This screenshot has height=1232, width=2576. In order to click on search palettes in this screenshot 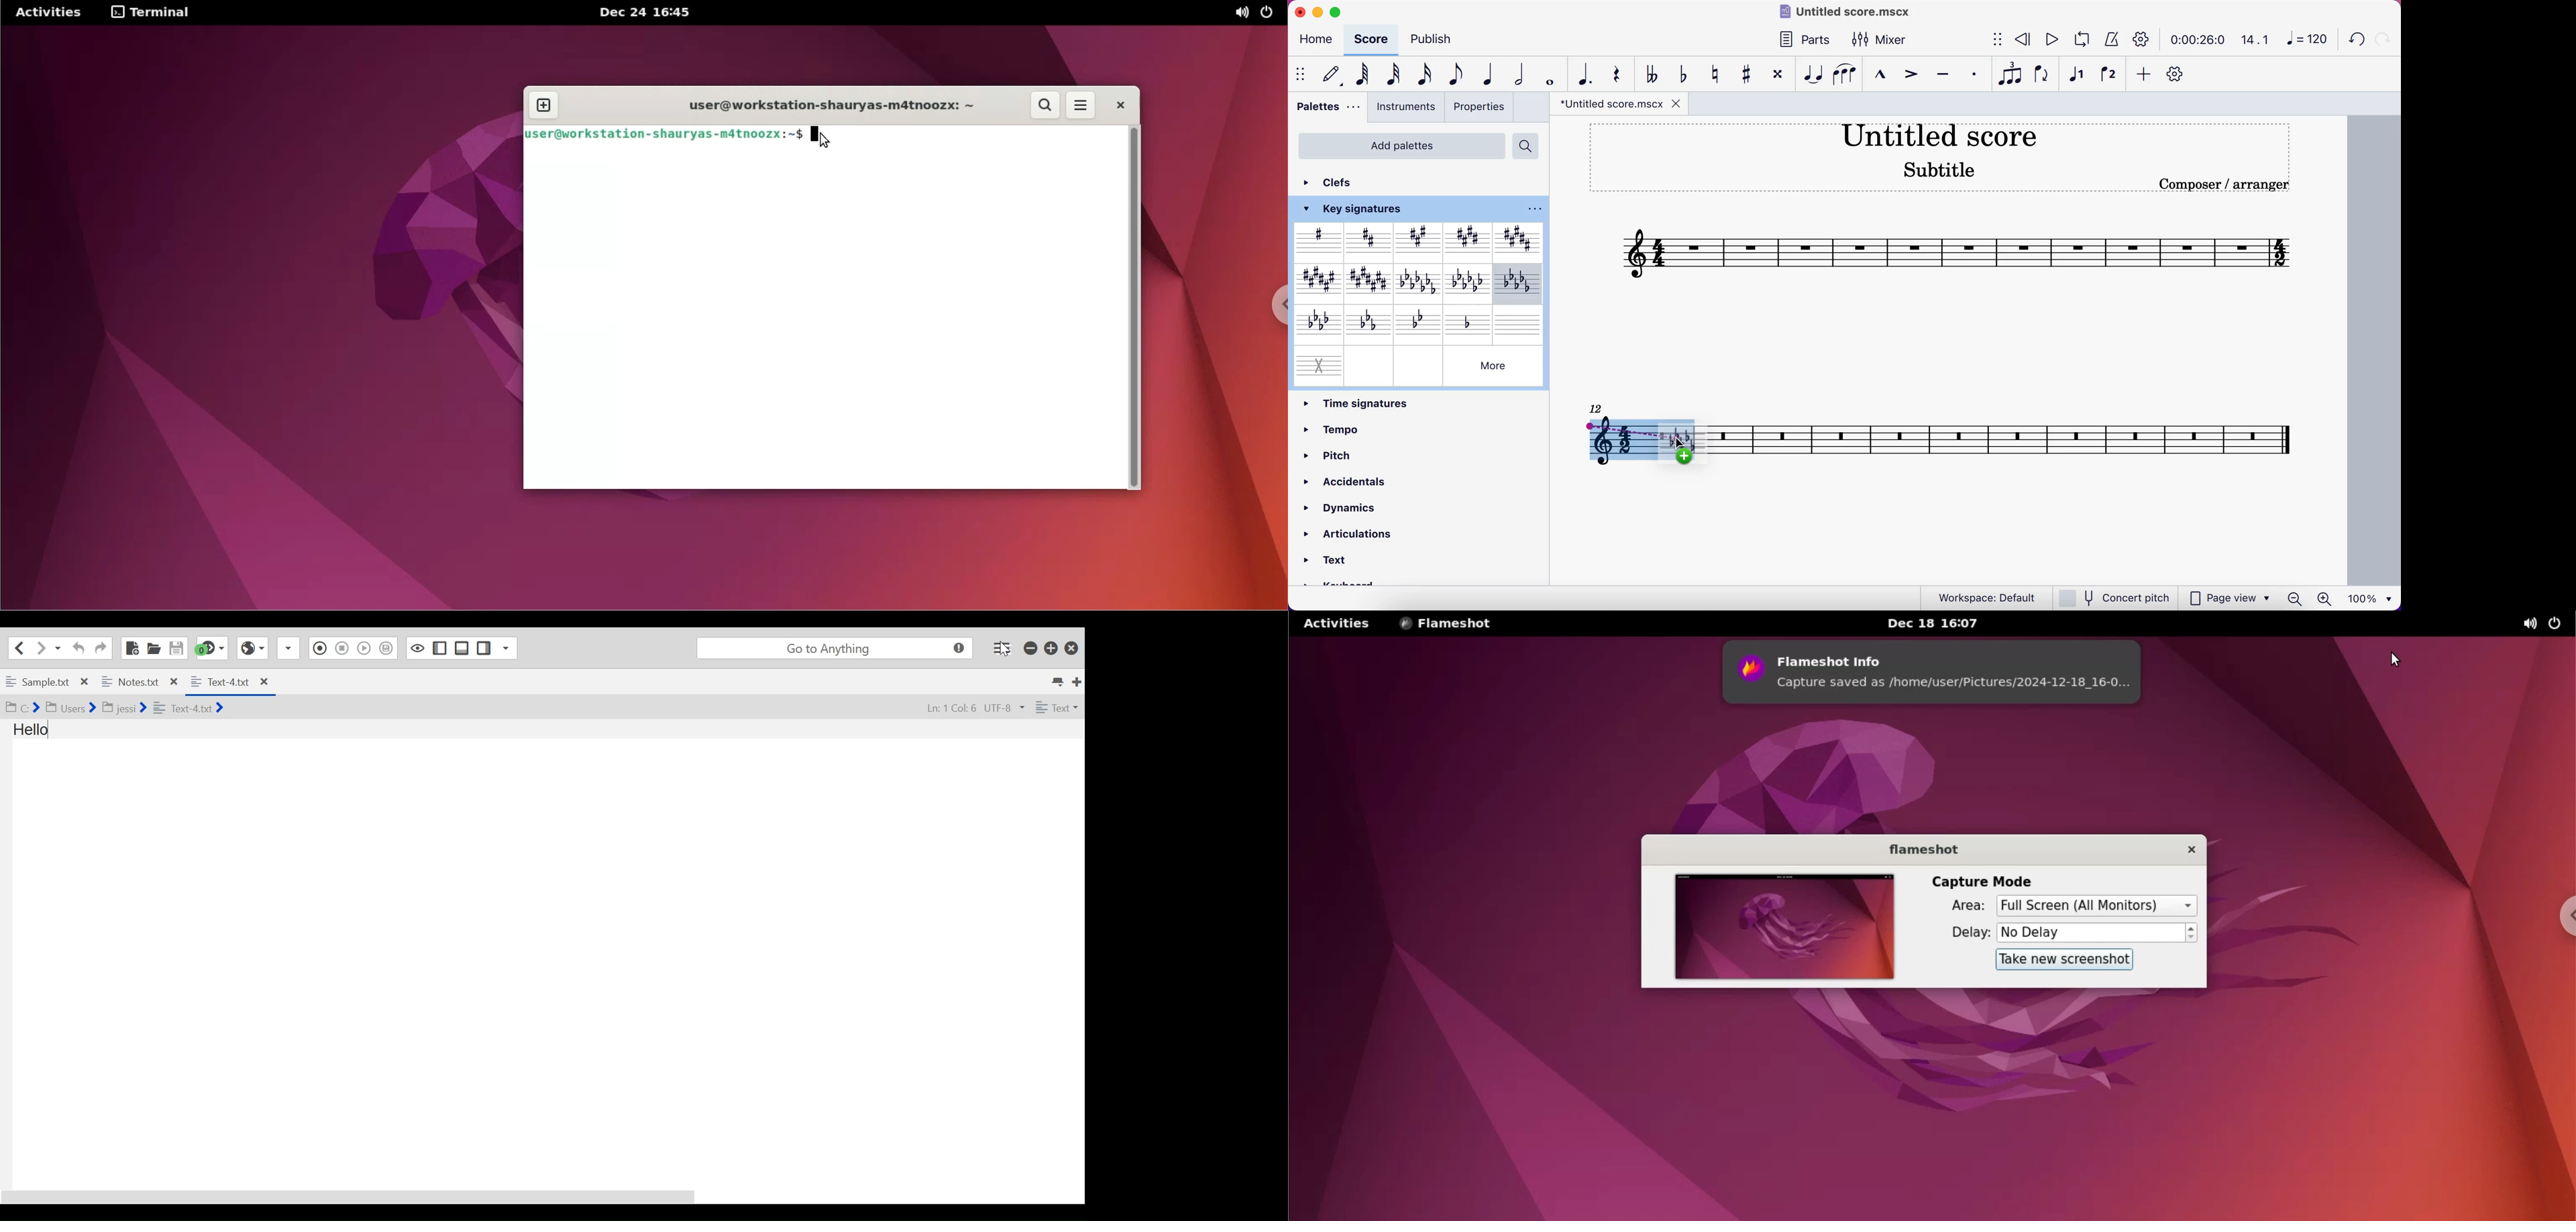, I will do `click(1527, 146)`.